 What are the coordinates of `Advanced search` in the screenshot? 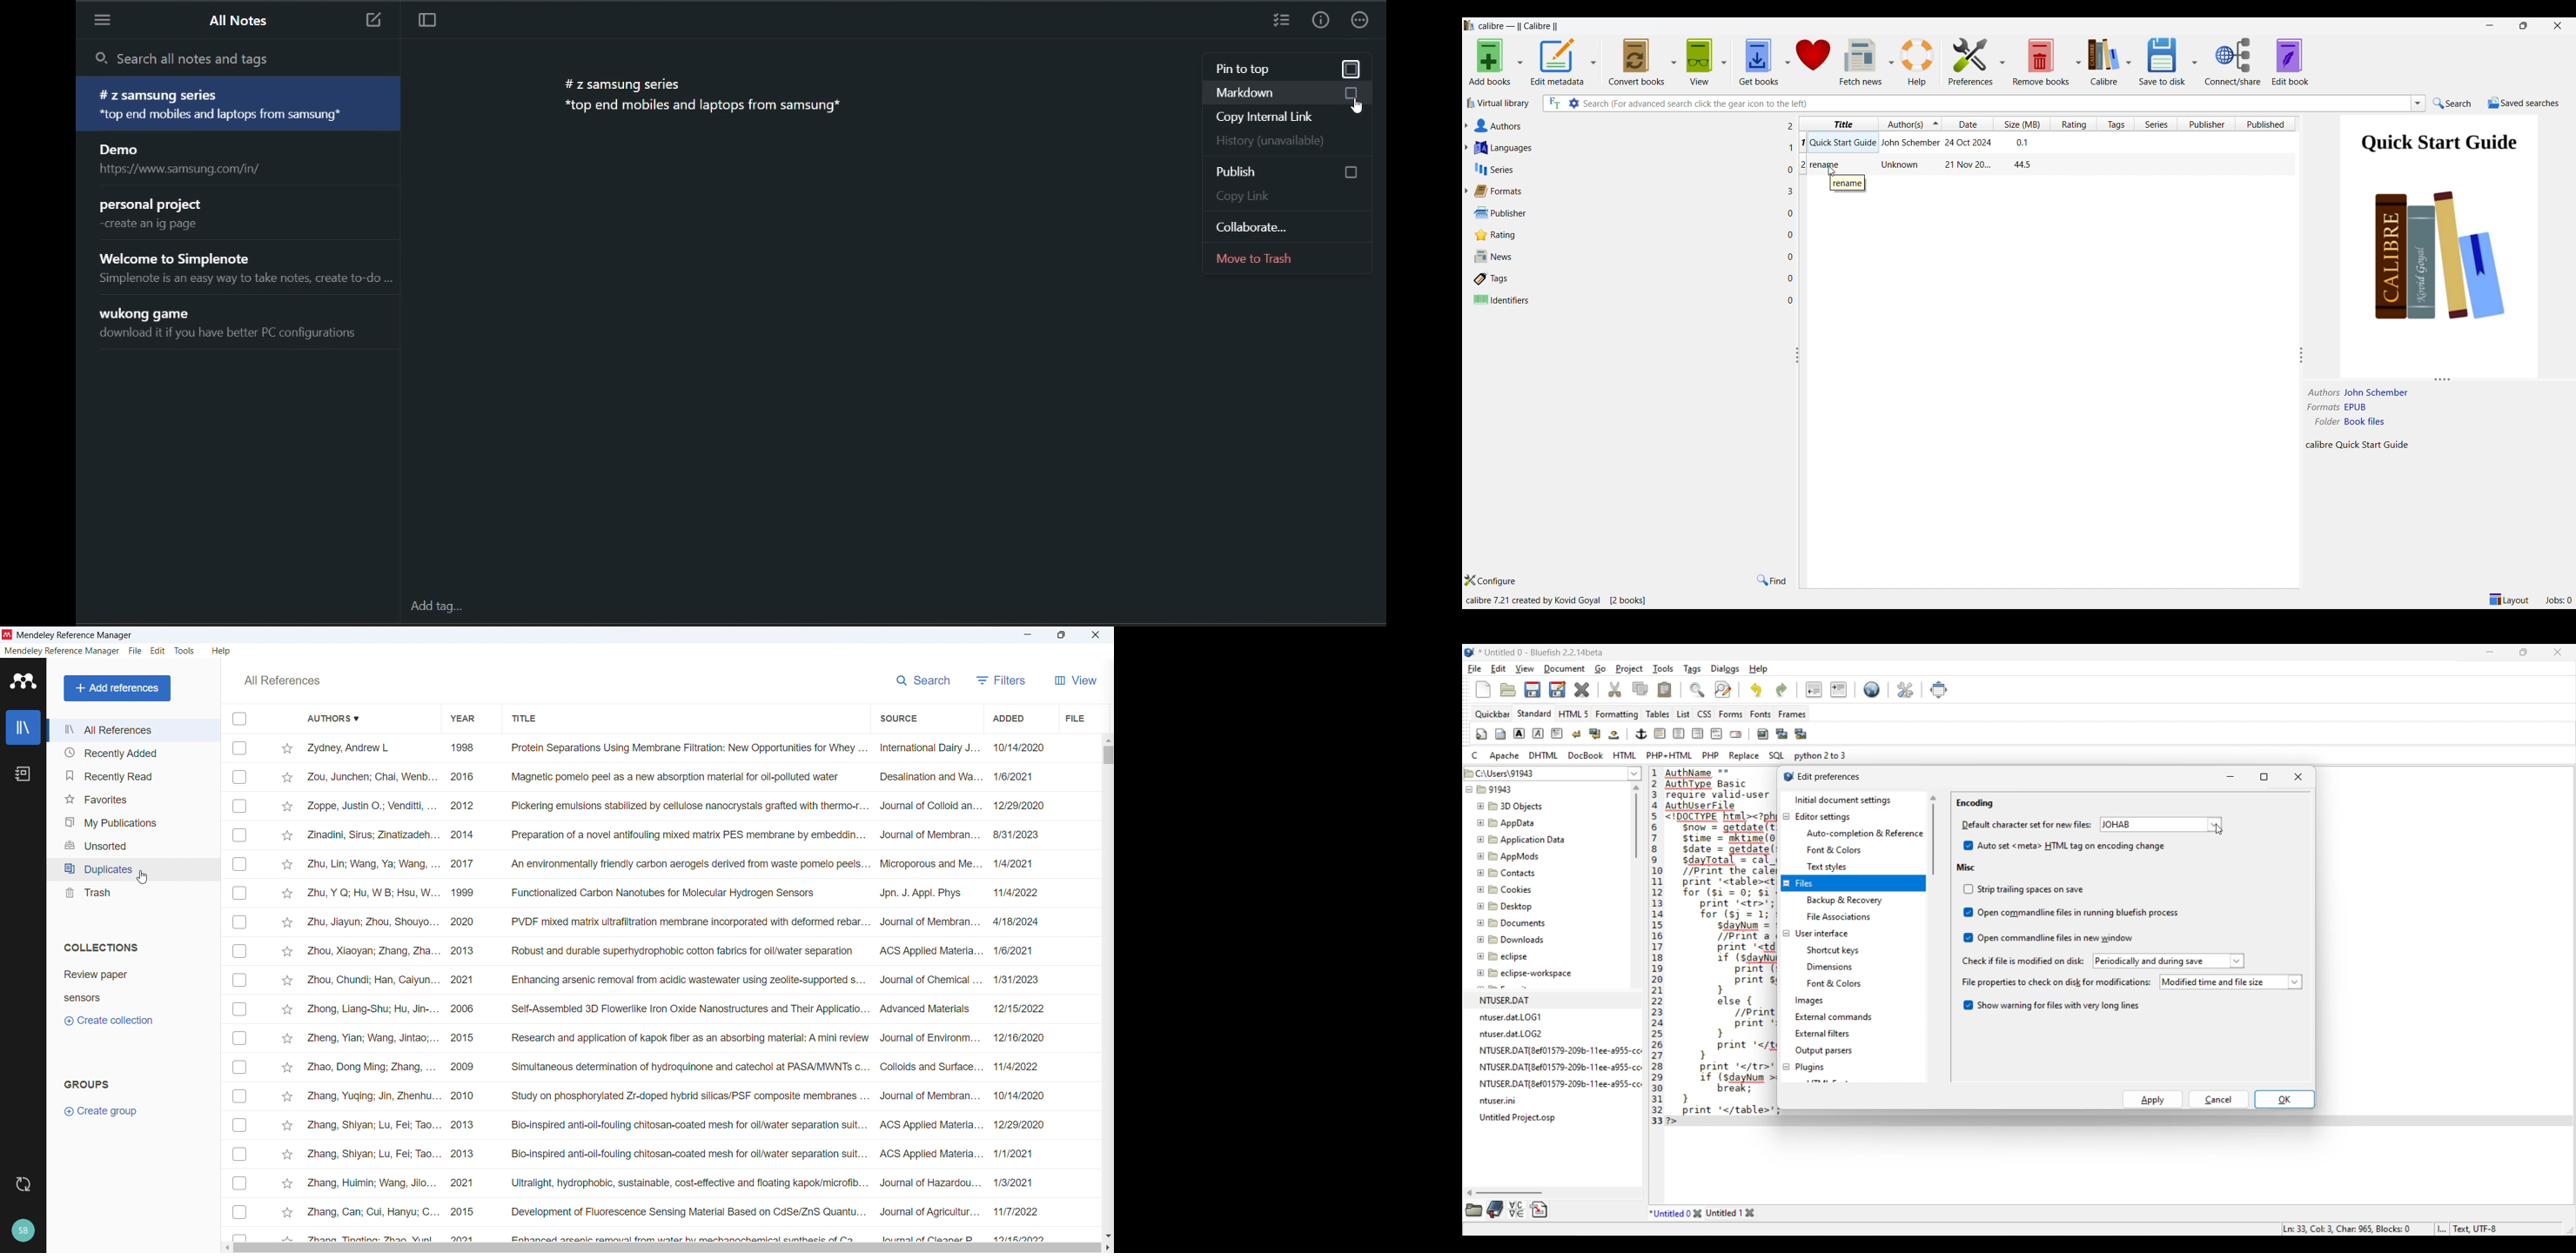 It's located at (1573, 103).